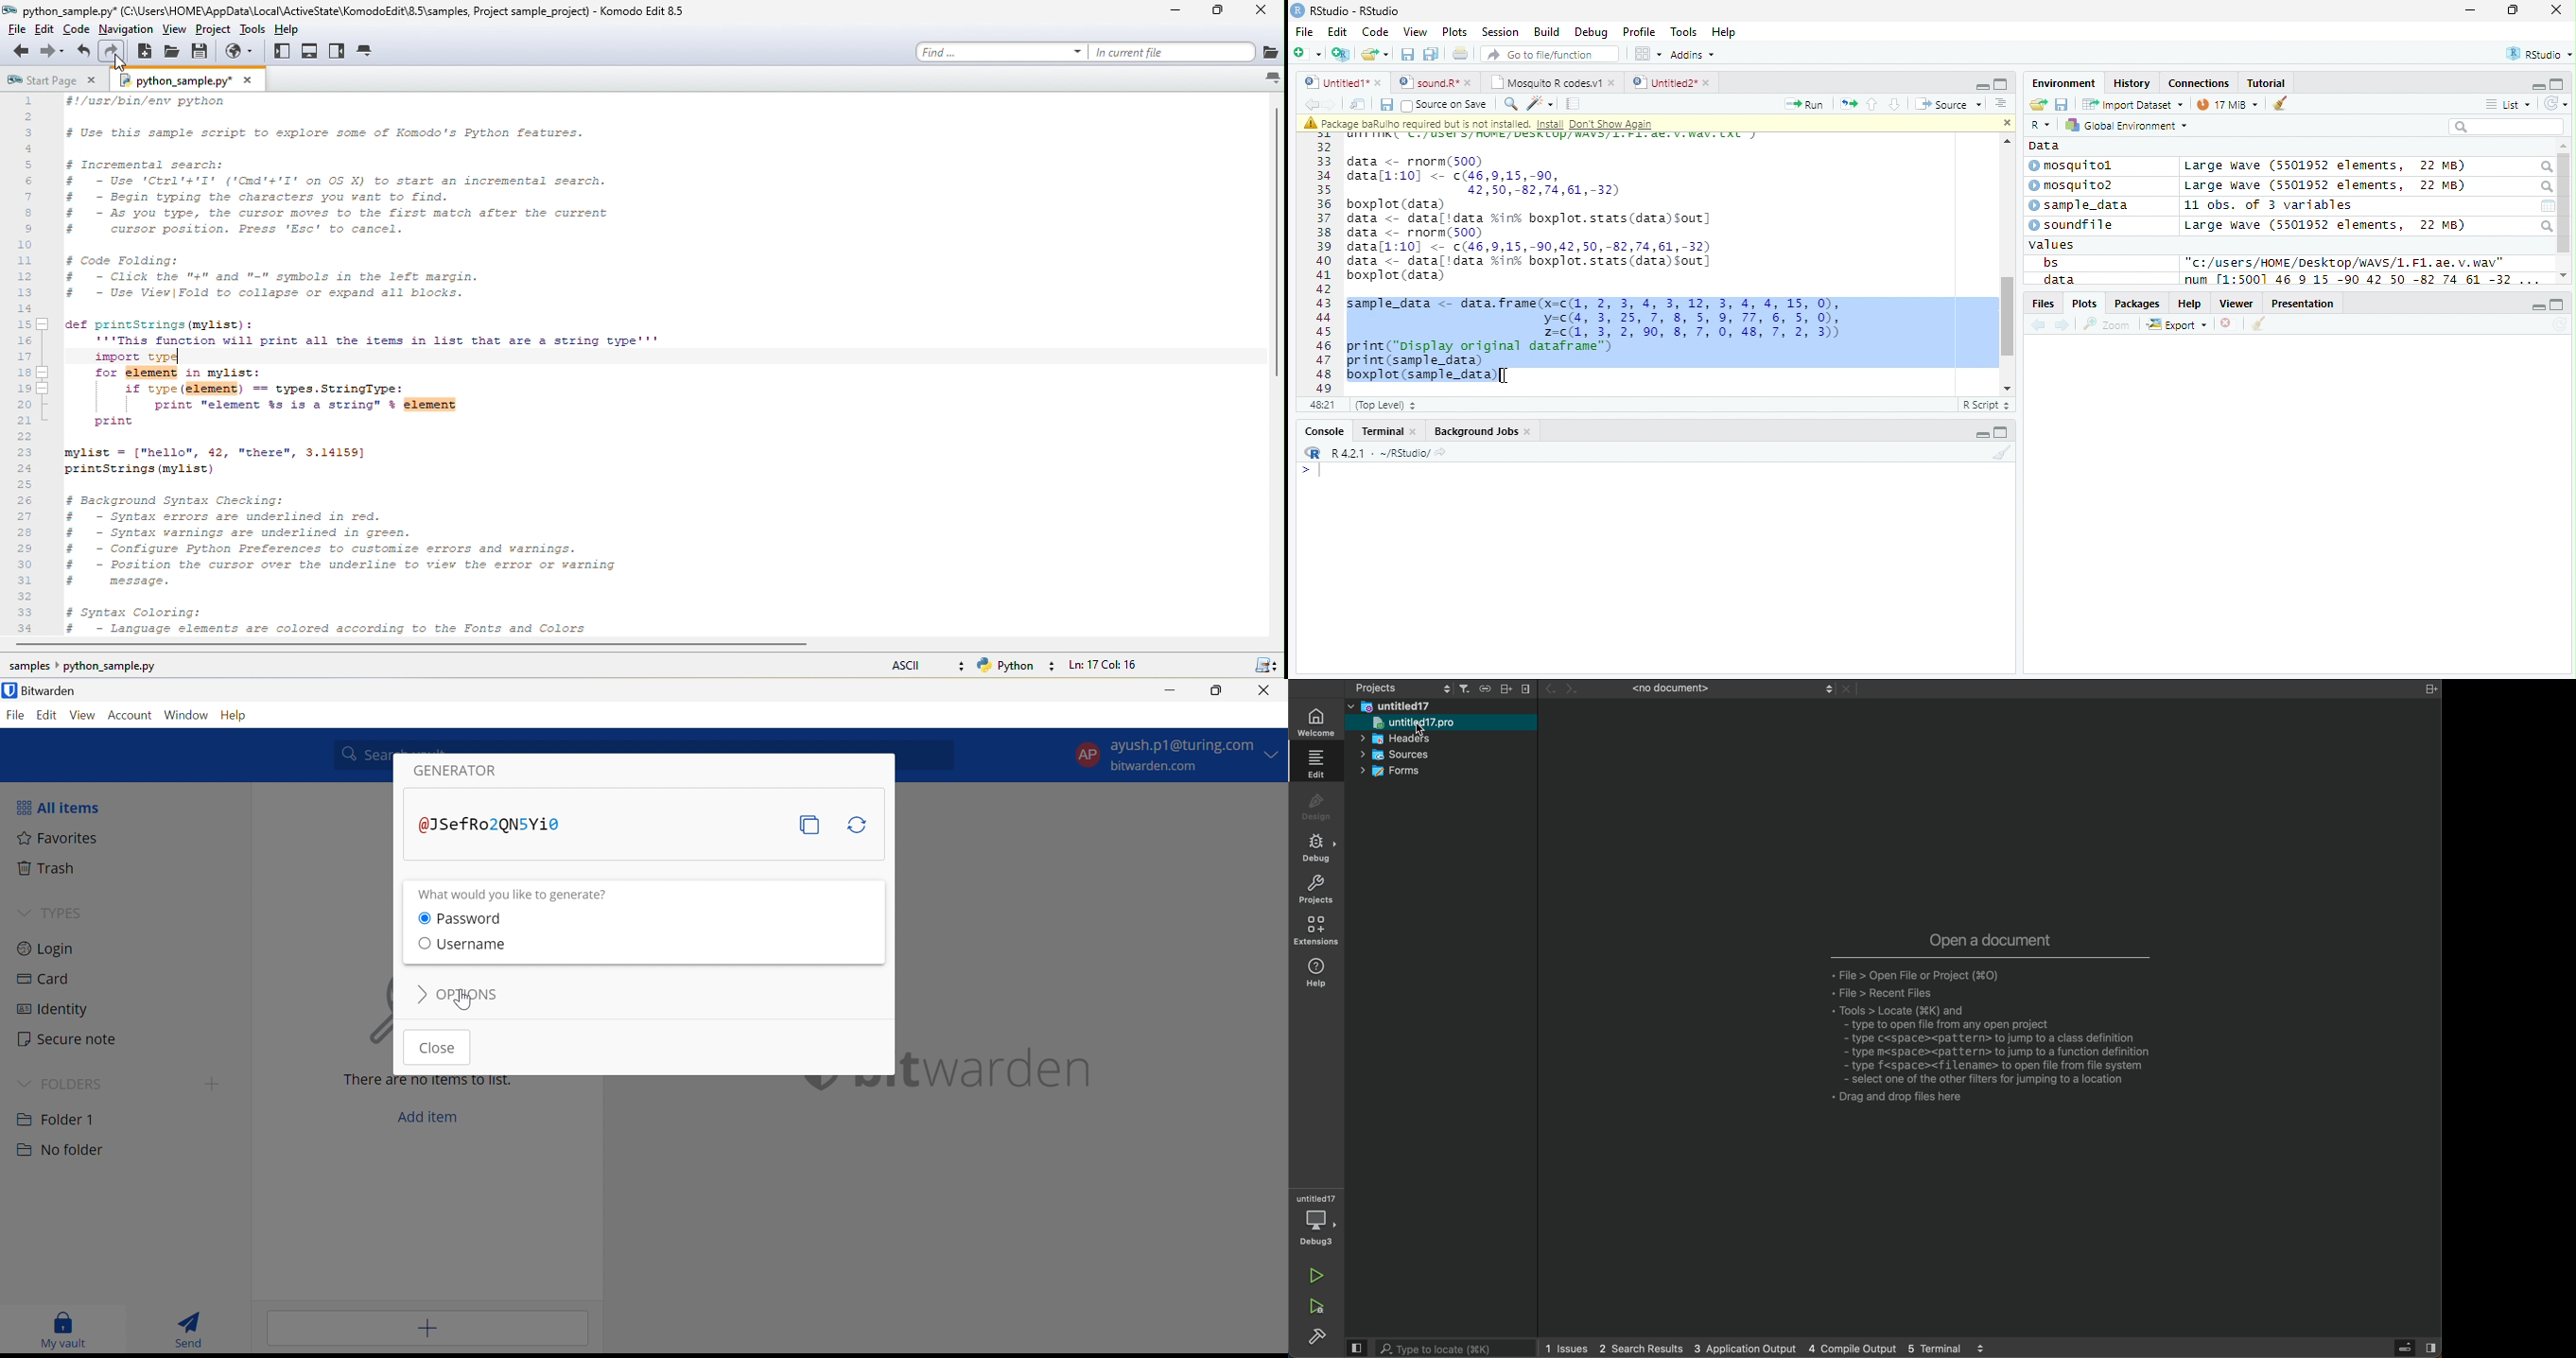  What do you see at coordinates (1298, 10) in the screenshot?
I see `Logo` at bounding box center [1298, 10].